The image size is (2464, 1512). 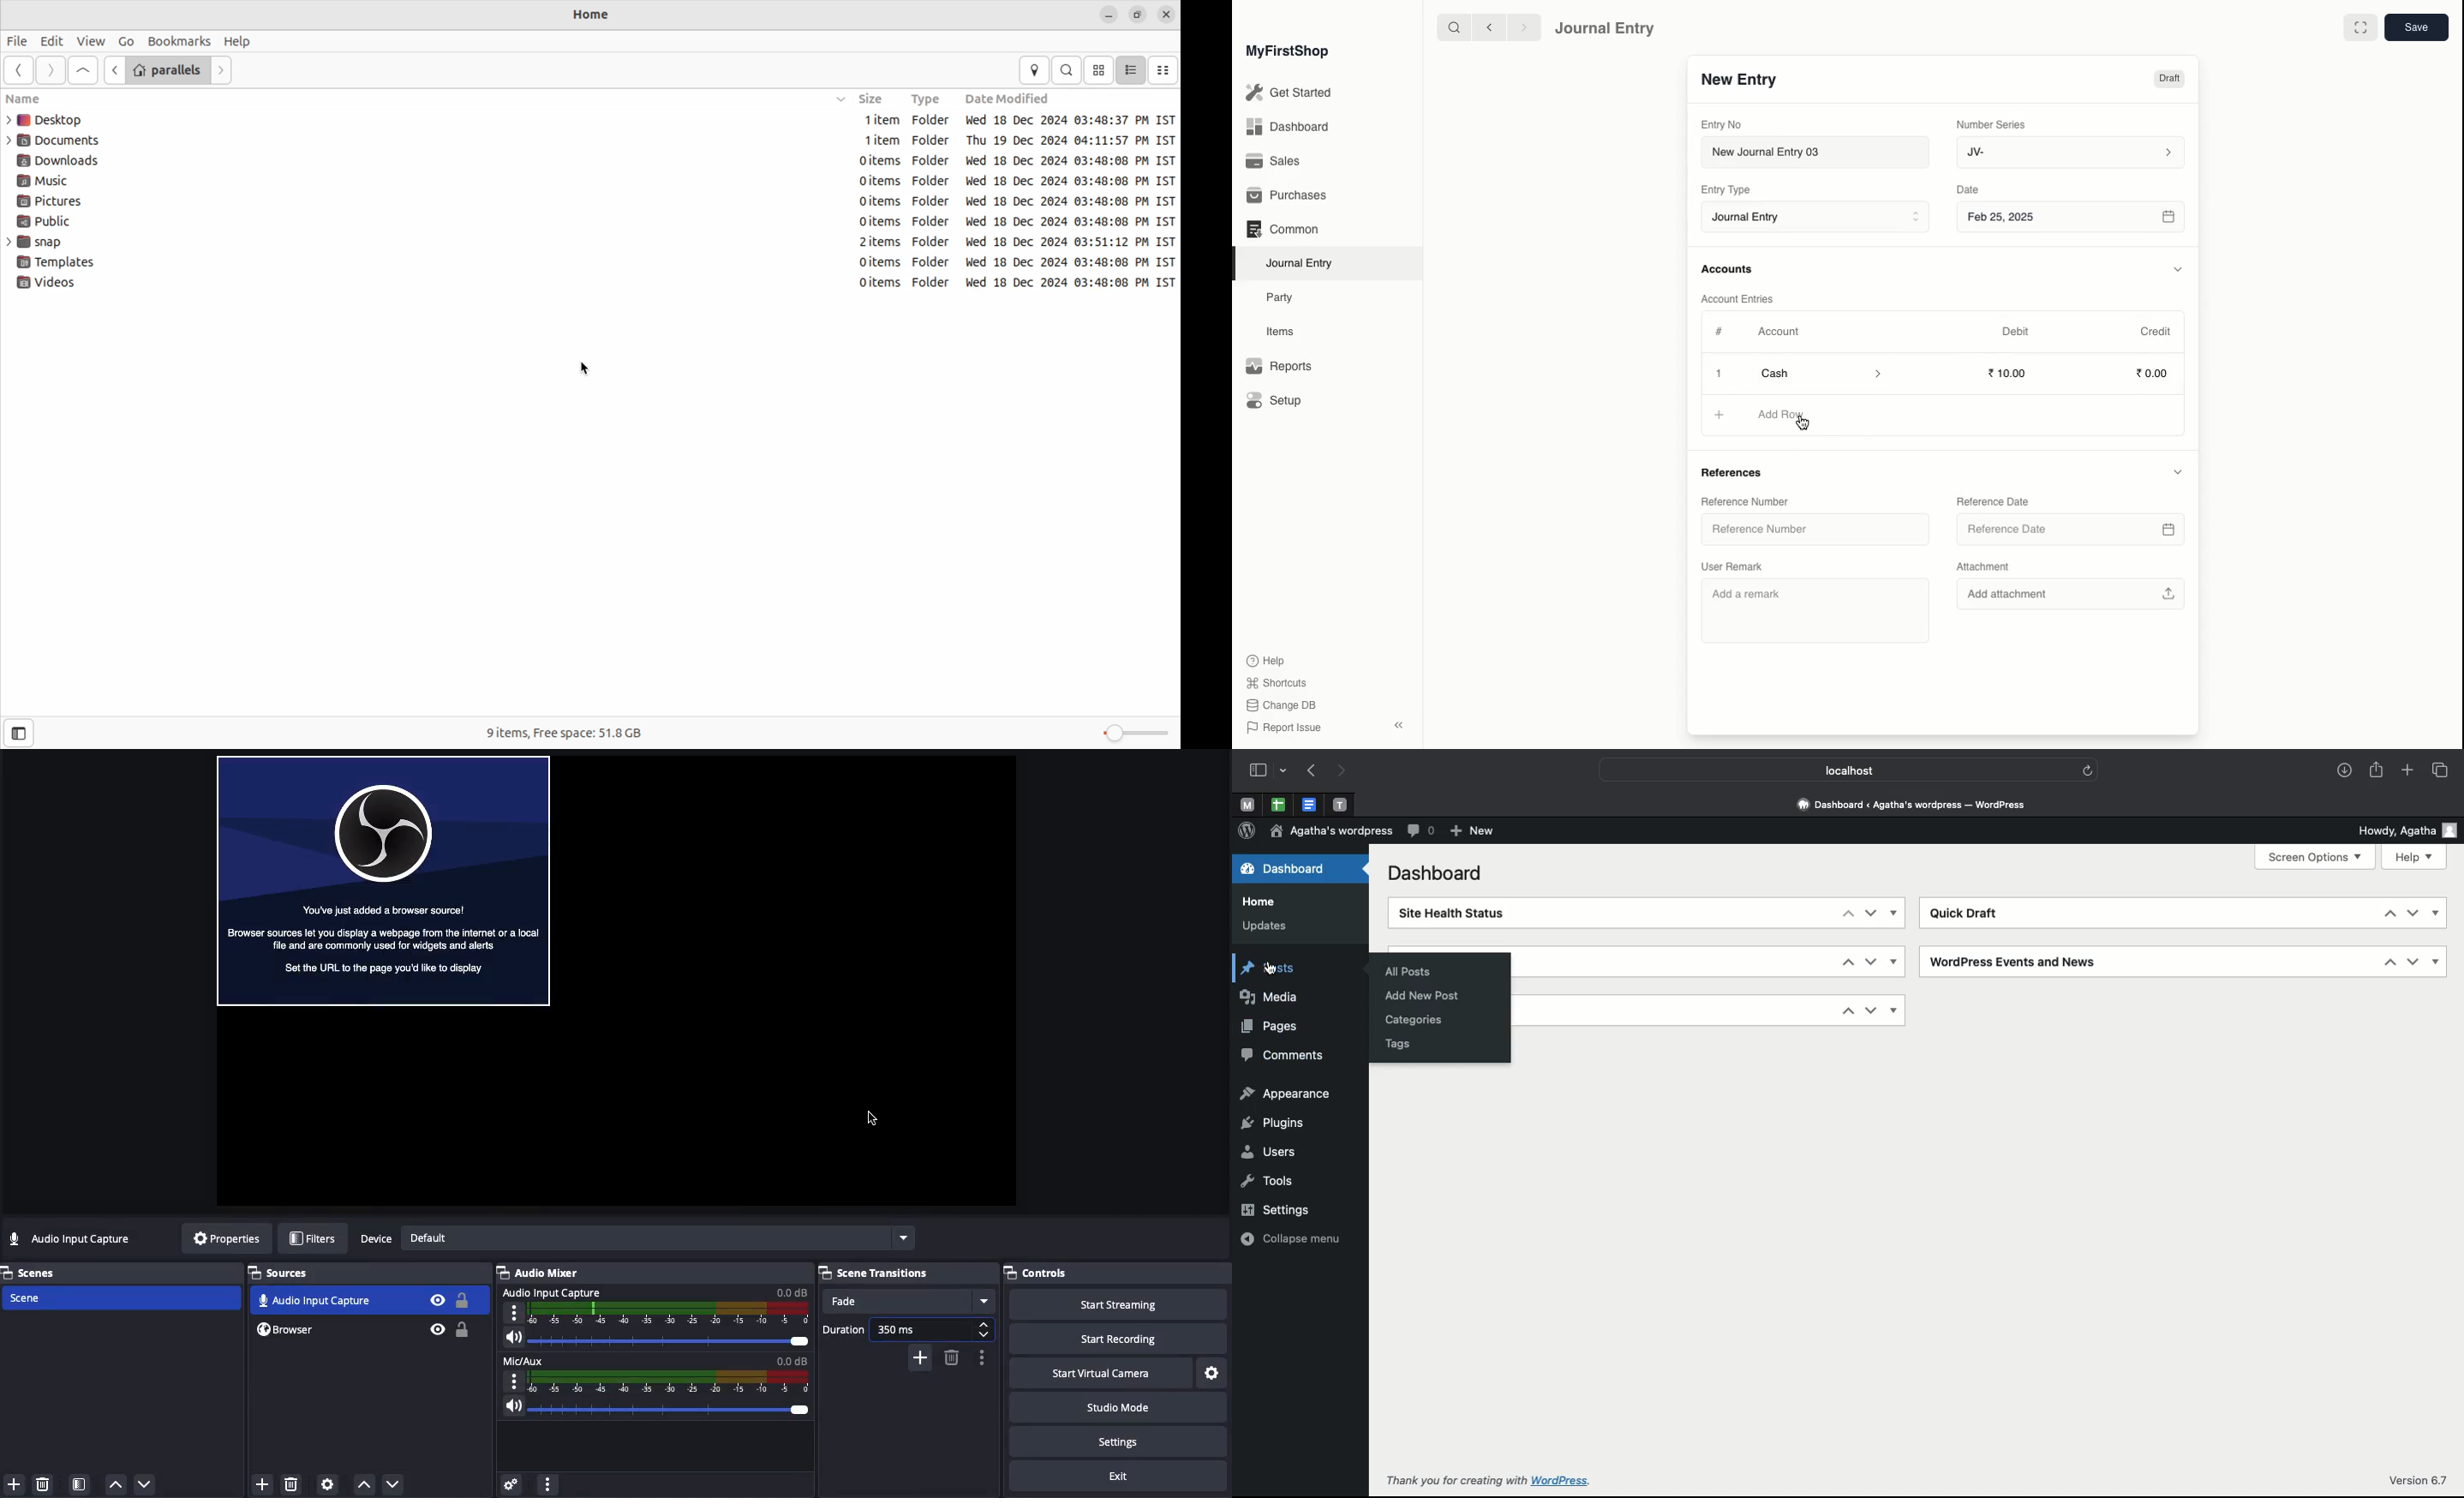 I want to click on Volume, so click(x=657, y=1338).